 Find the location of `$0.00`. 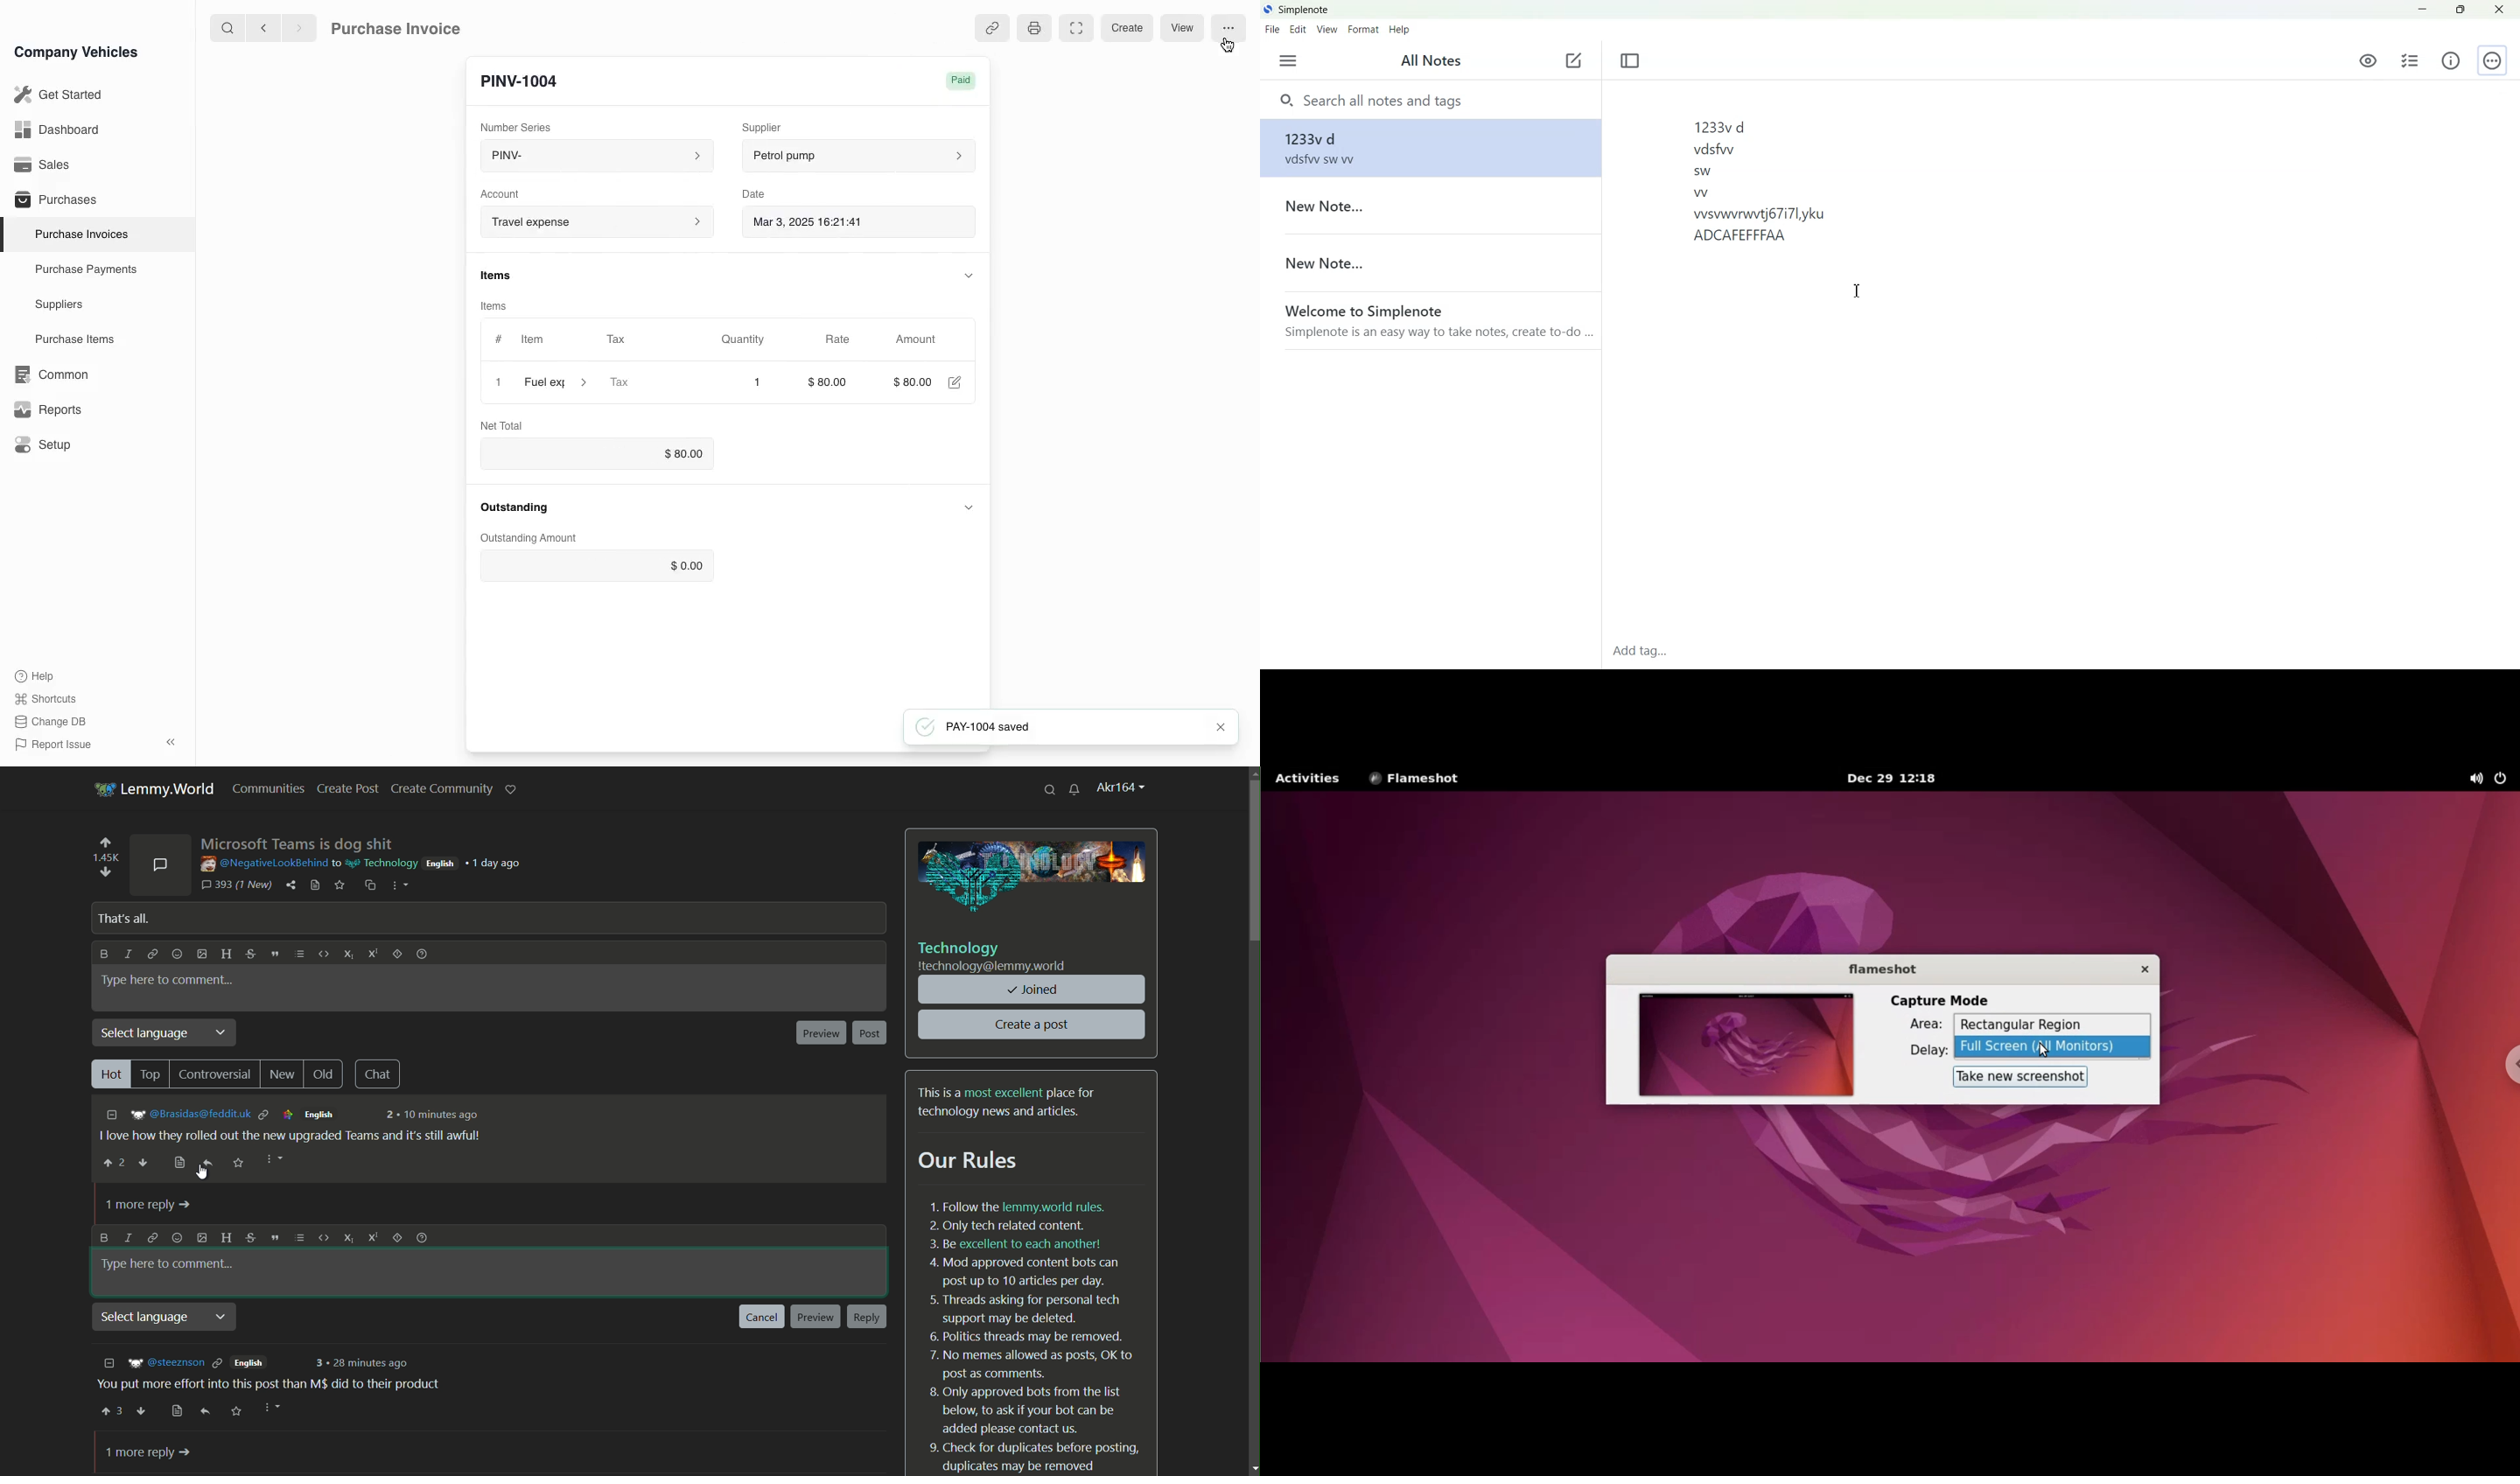

$0.00 is located at coordinates (589, 453).